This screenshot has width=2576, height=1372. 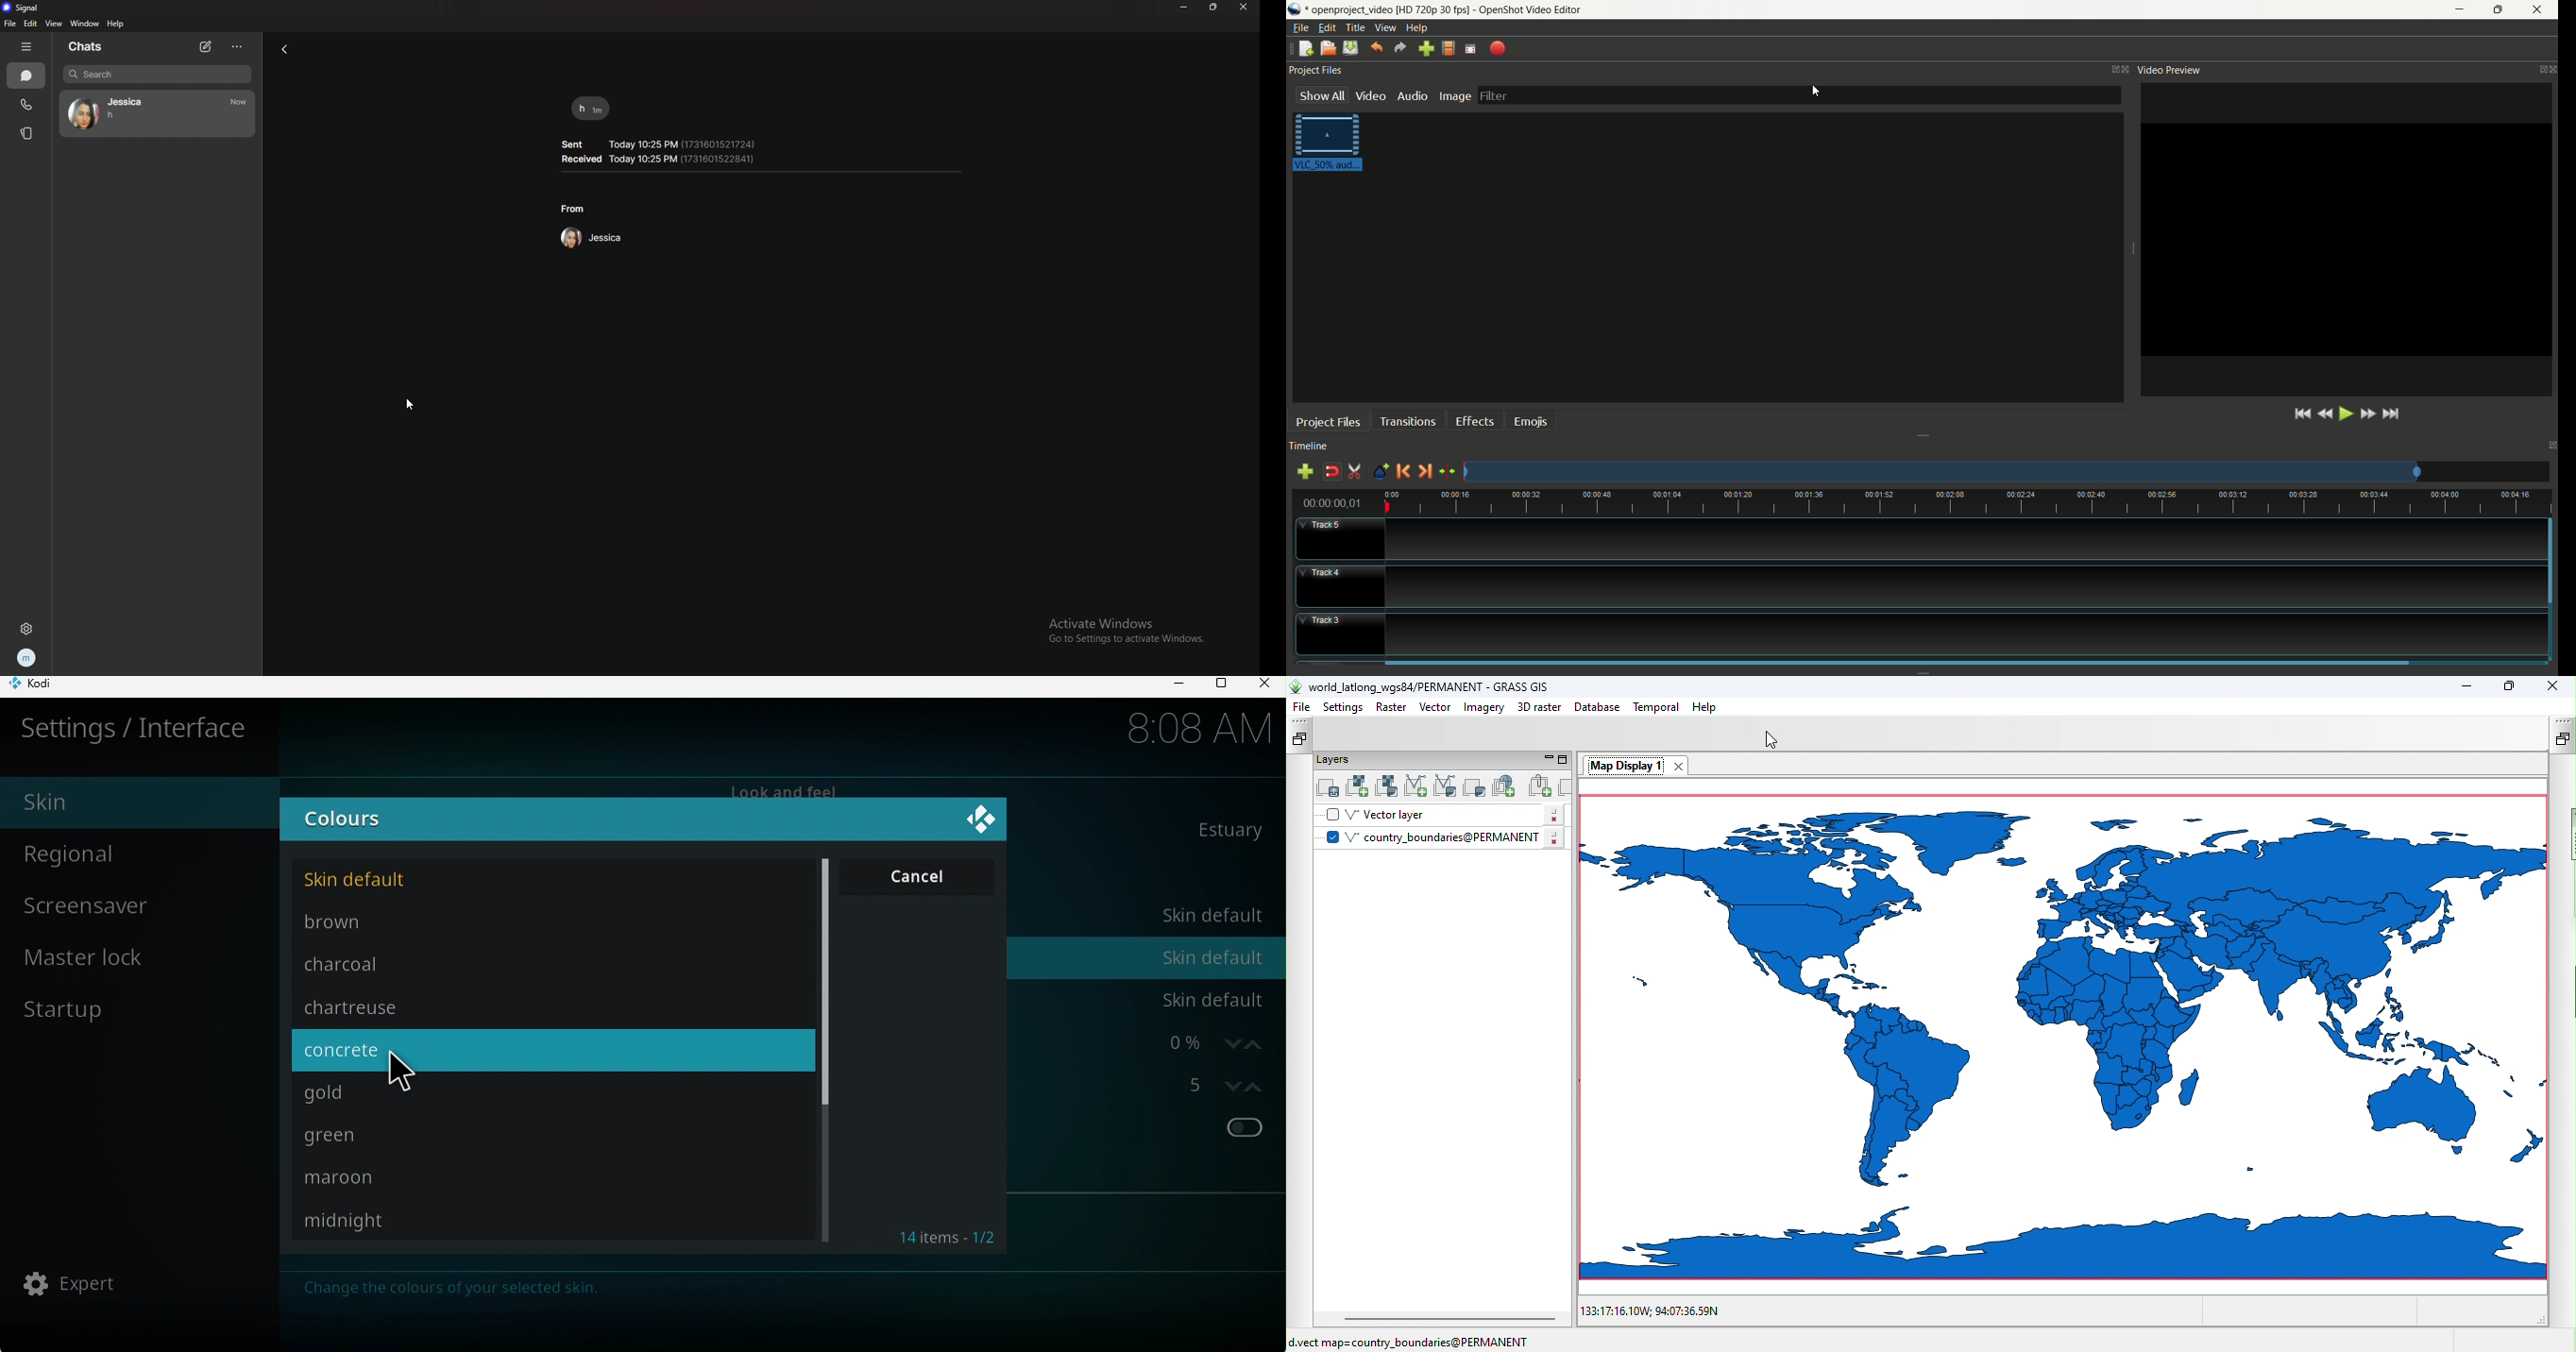 I want to click on Close, so click(x=975, y=815).